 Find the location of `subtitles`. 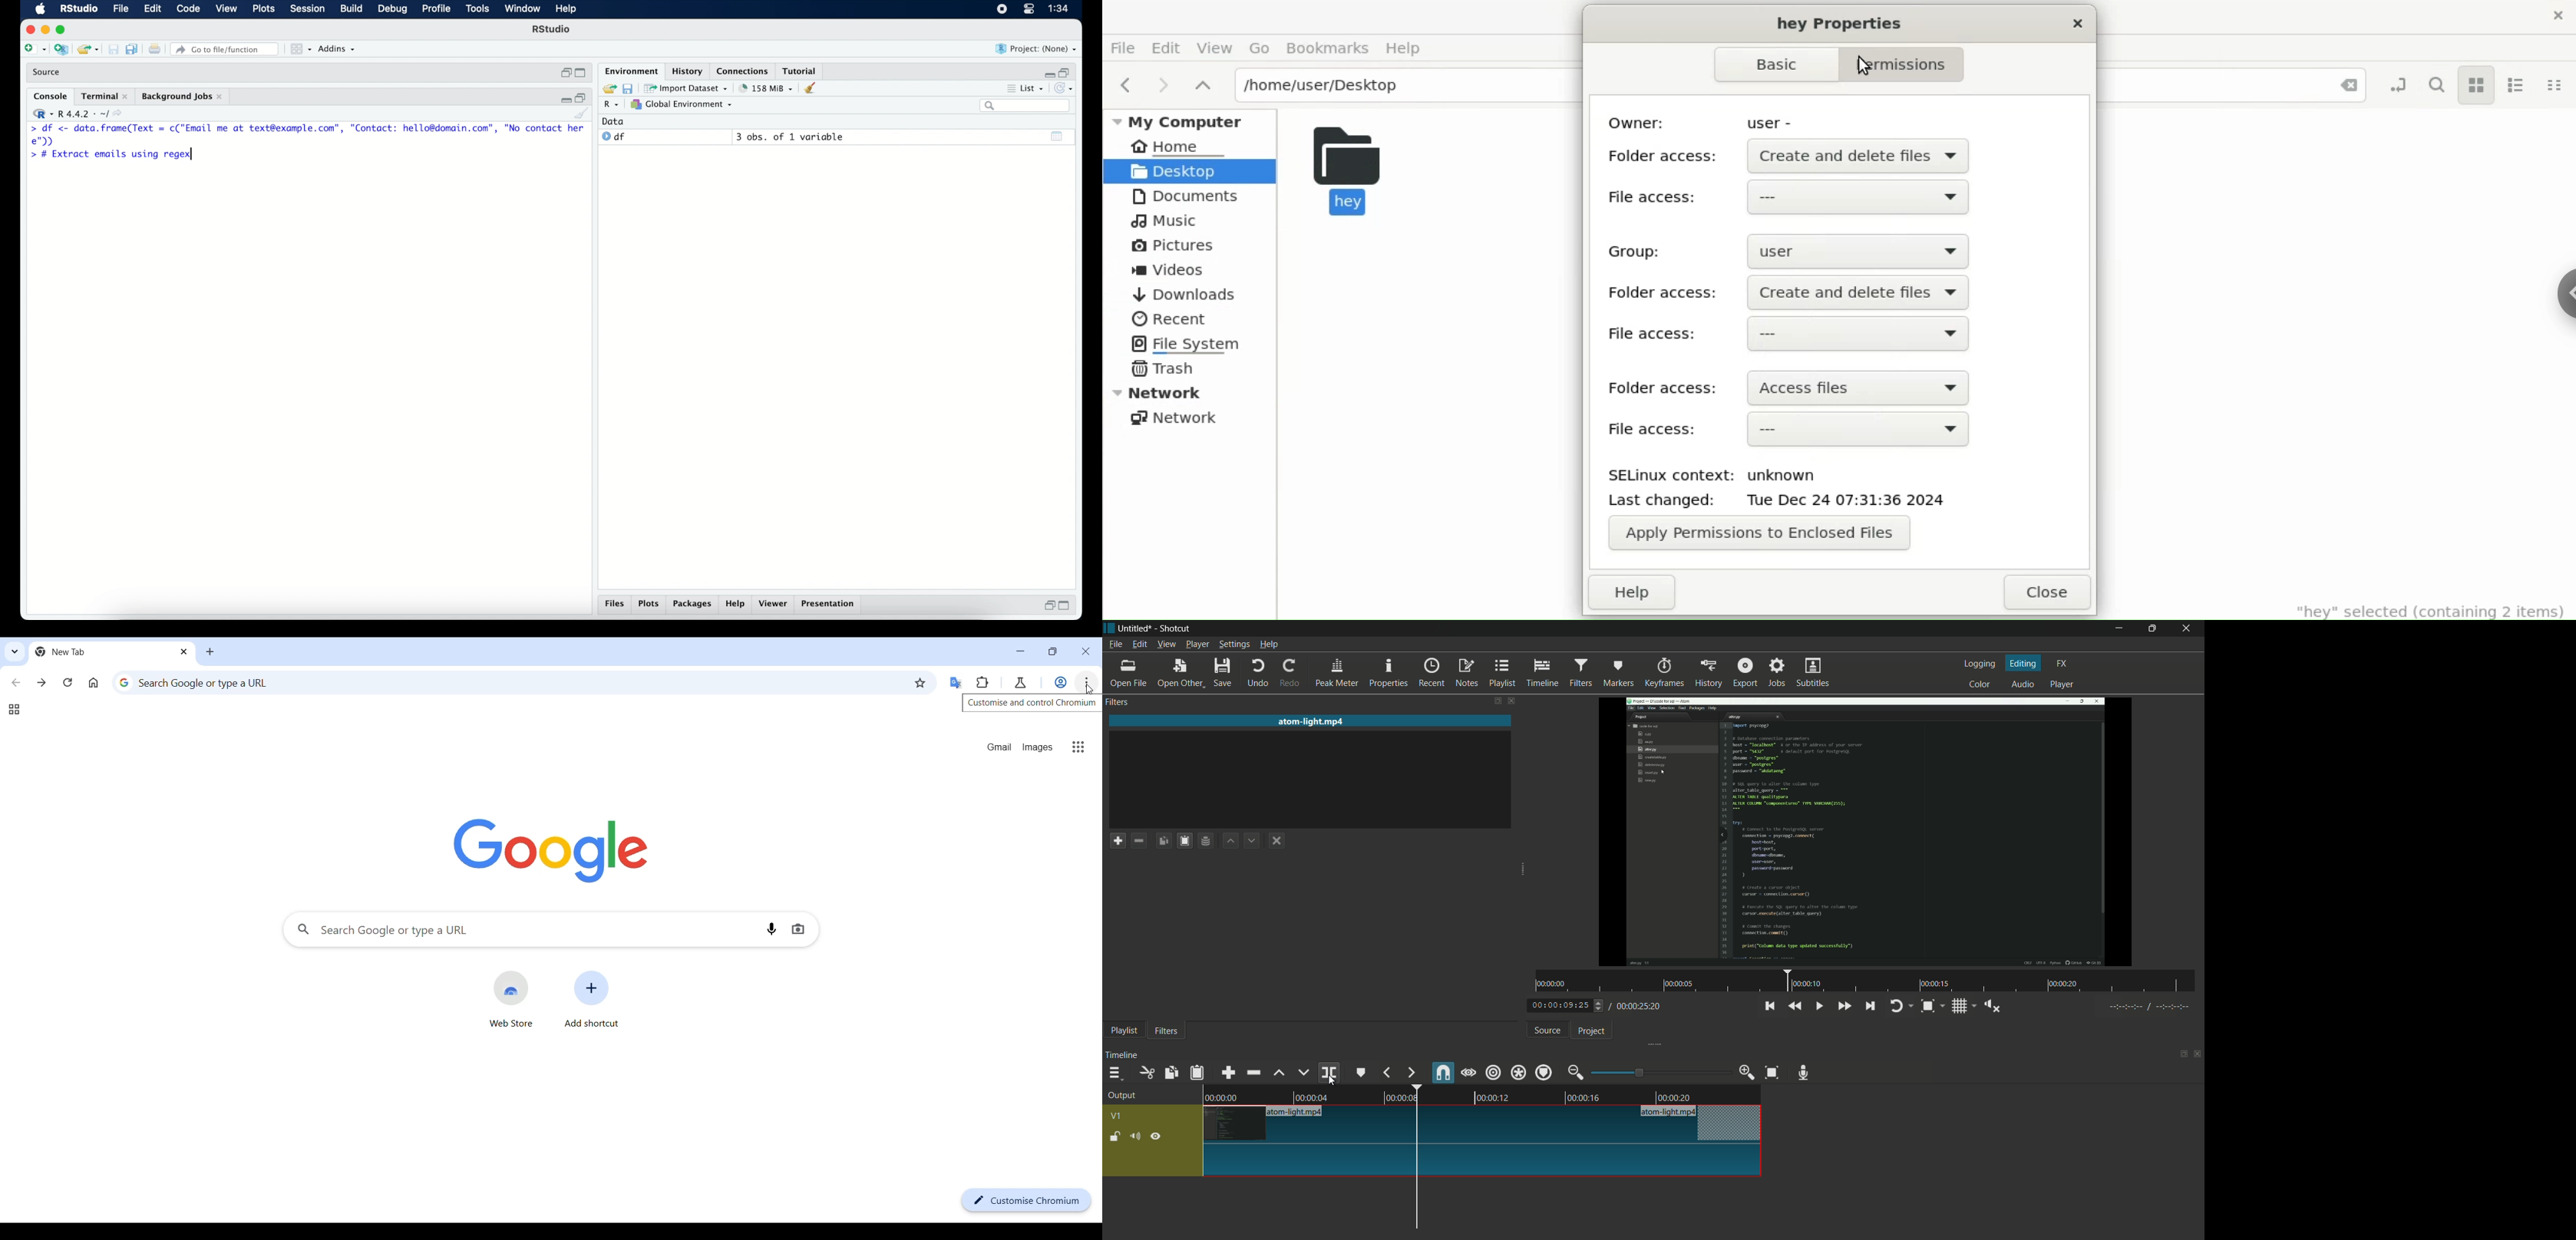

subtitles is located at coordinates (1815, 673).